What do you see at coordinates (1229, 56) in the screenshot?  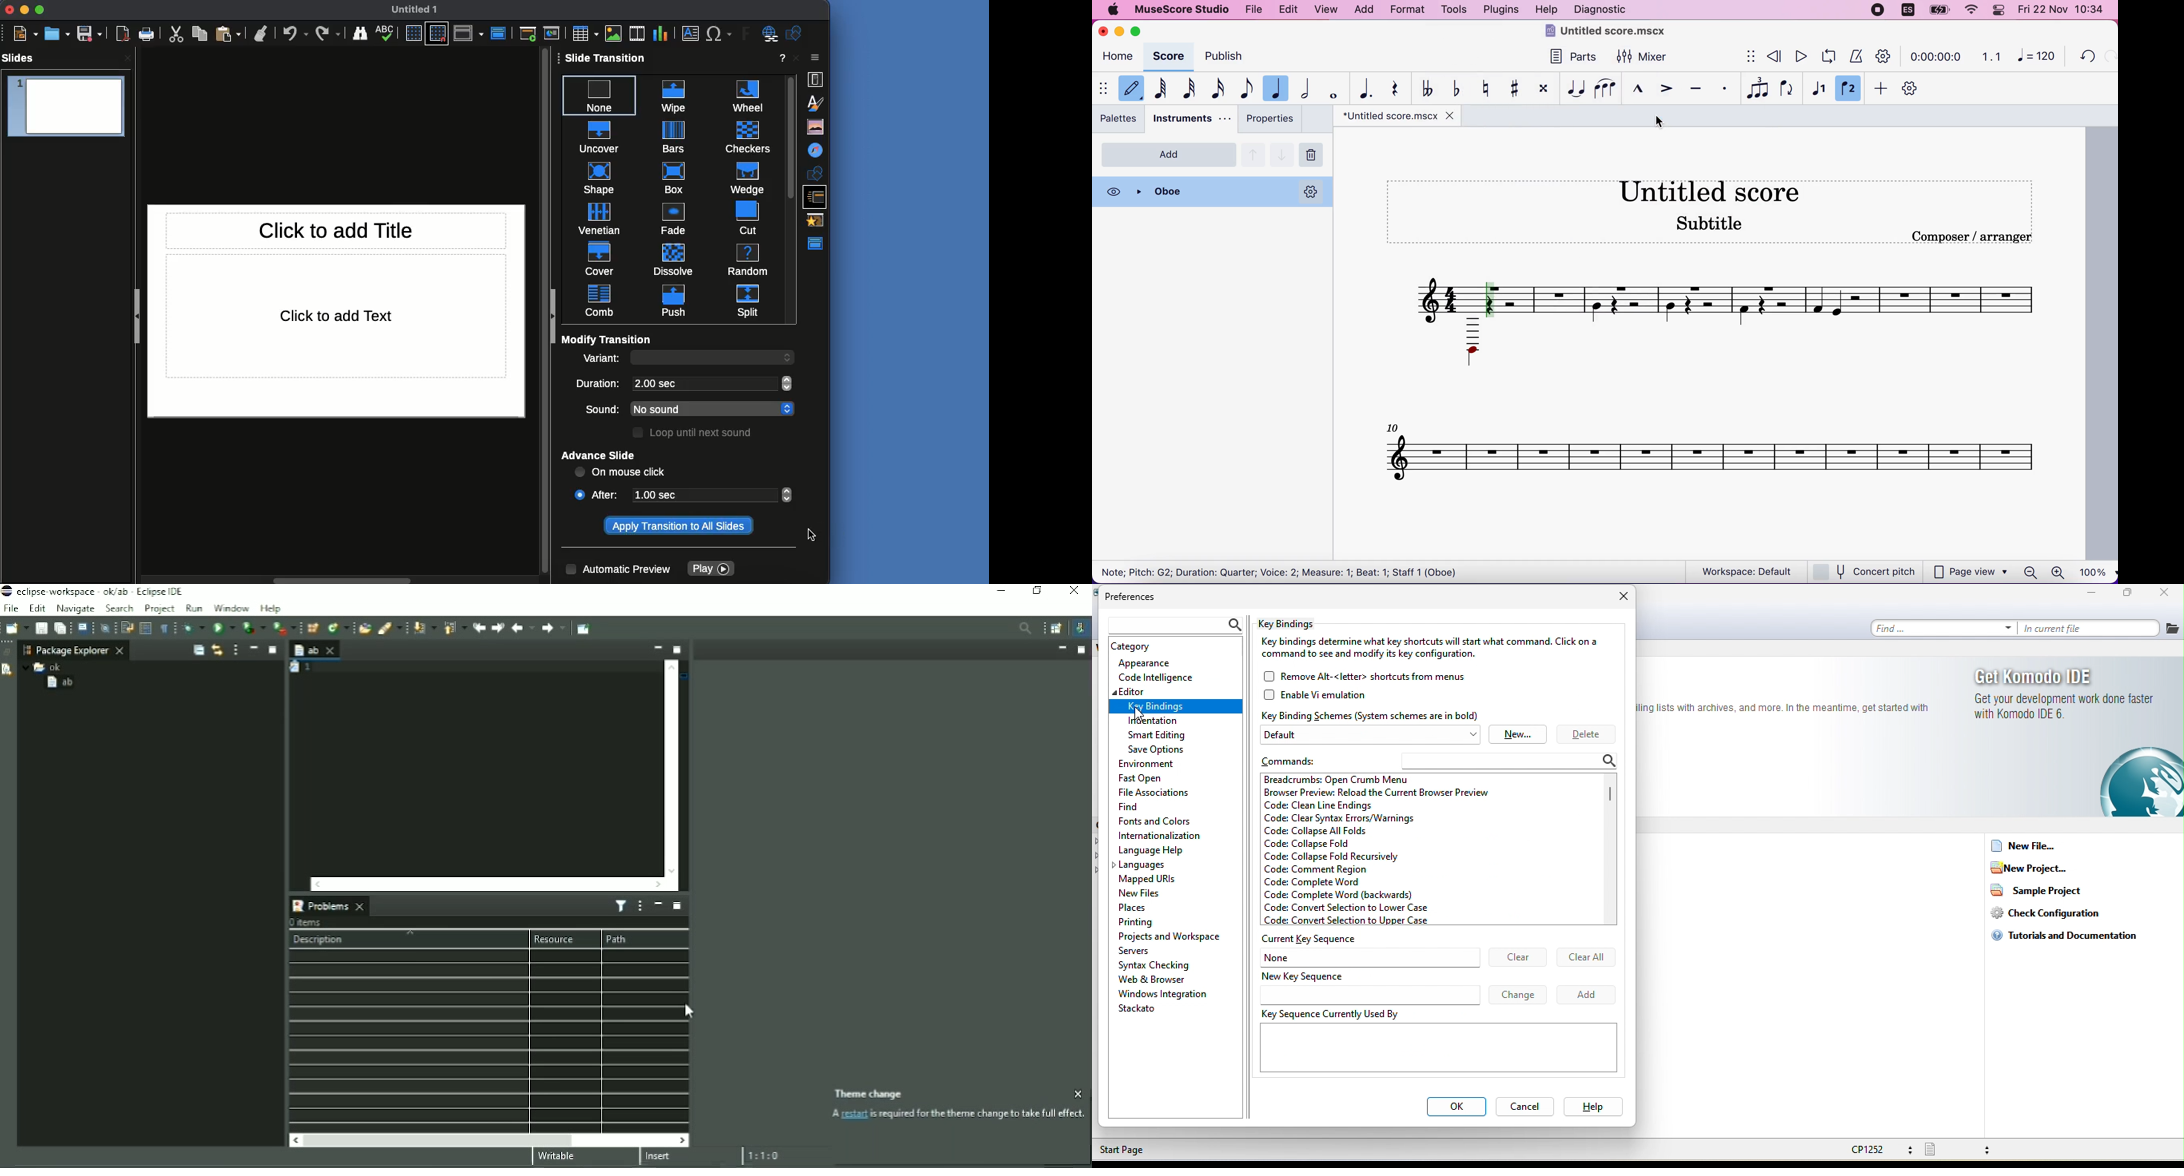 I see `publish` at bounding box center [1229, 56].